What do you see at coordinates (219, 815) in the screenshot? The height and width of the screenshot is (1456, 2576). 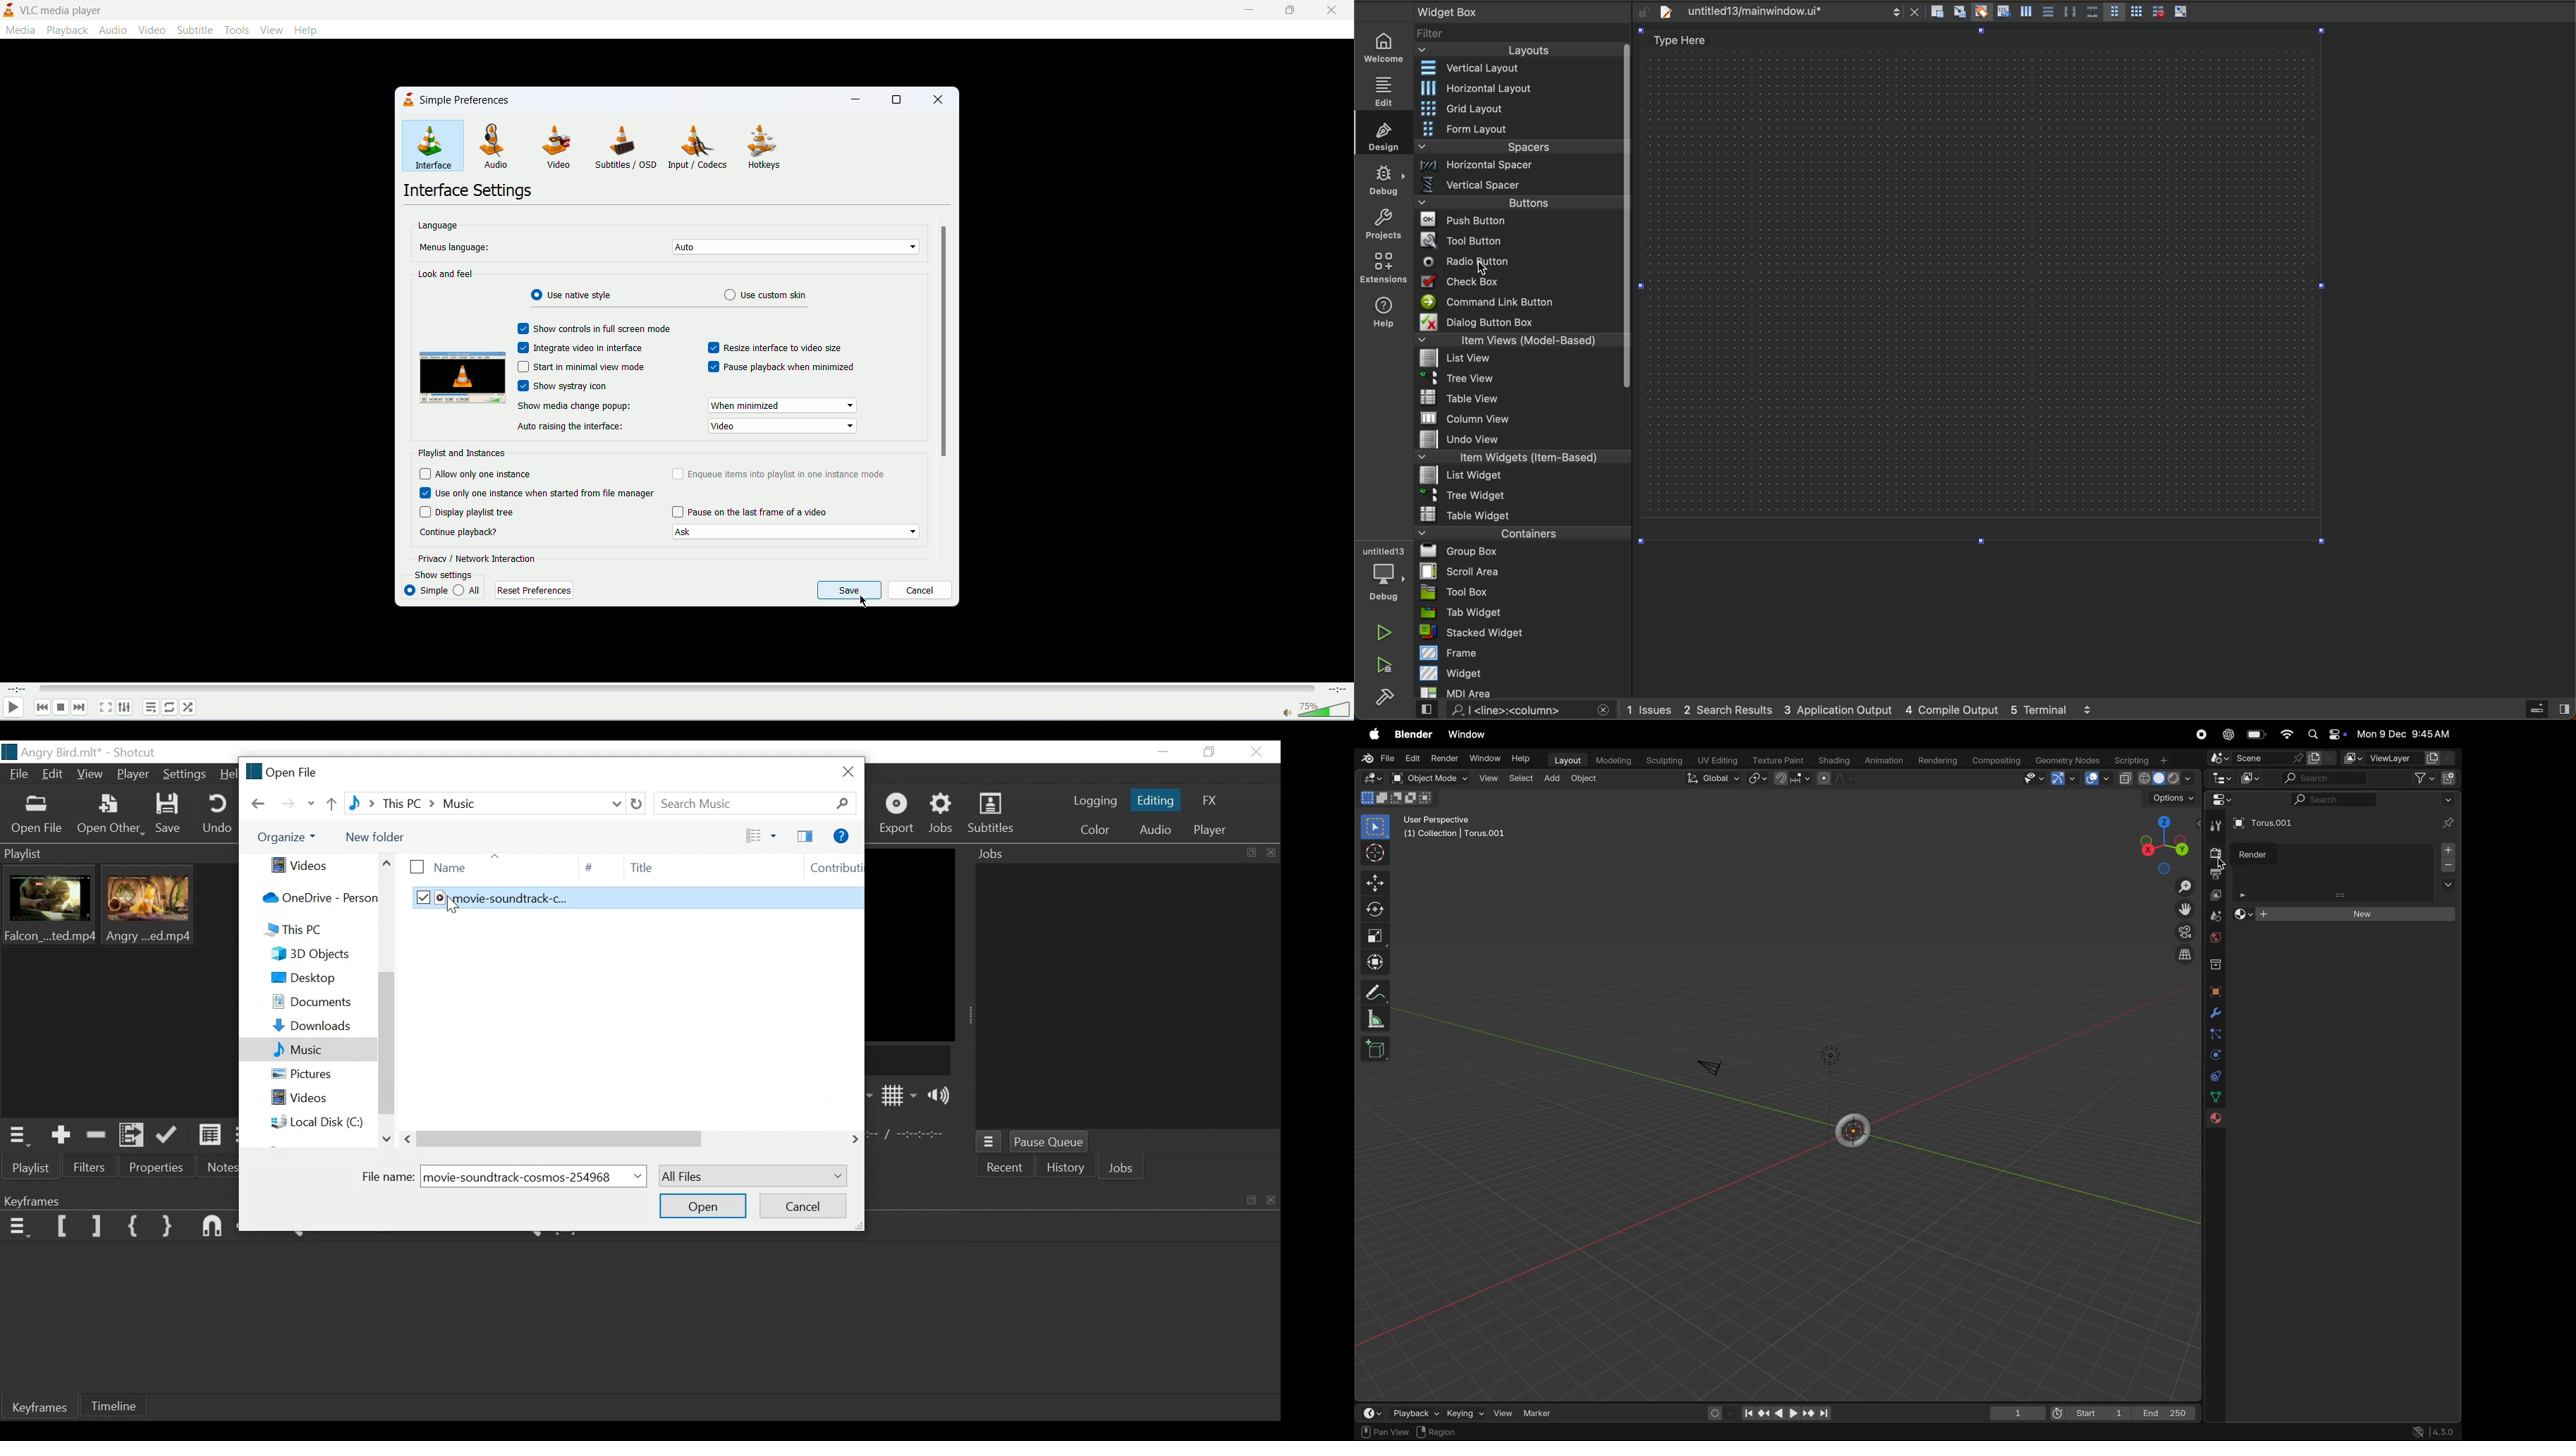 I see `Undo` at bounding box center [219, 815].